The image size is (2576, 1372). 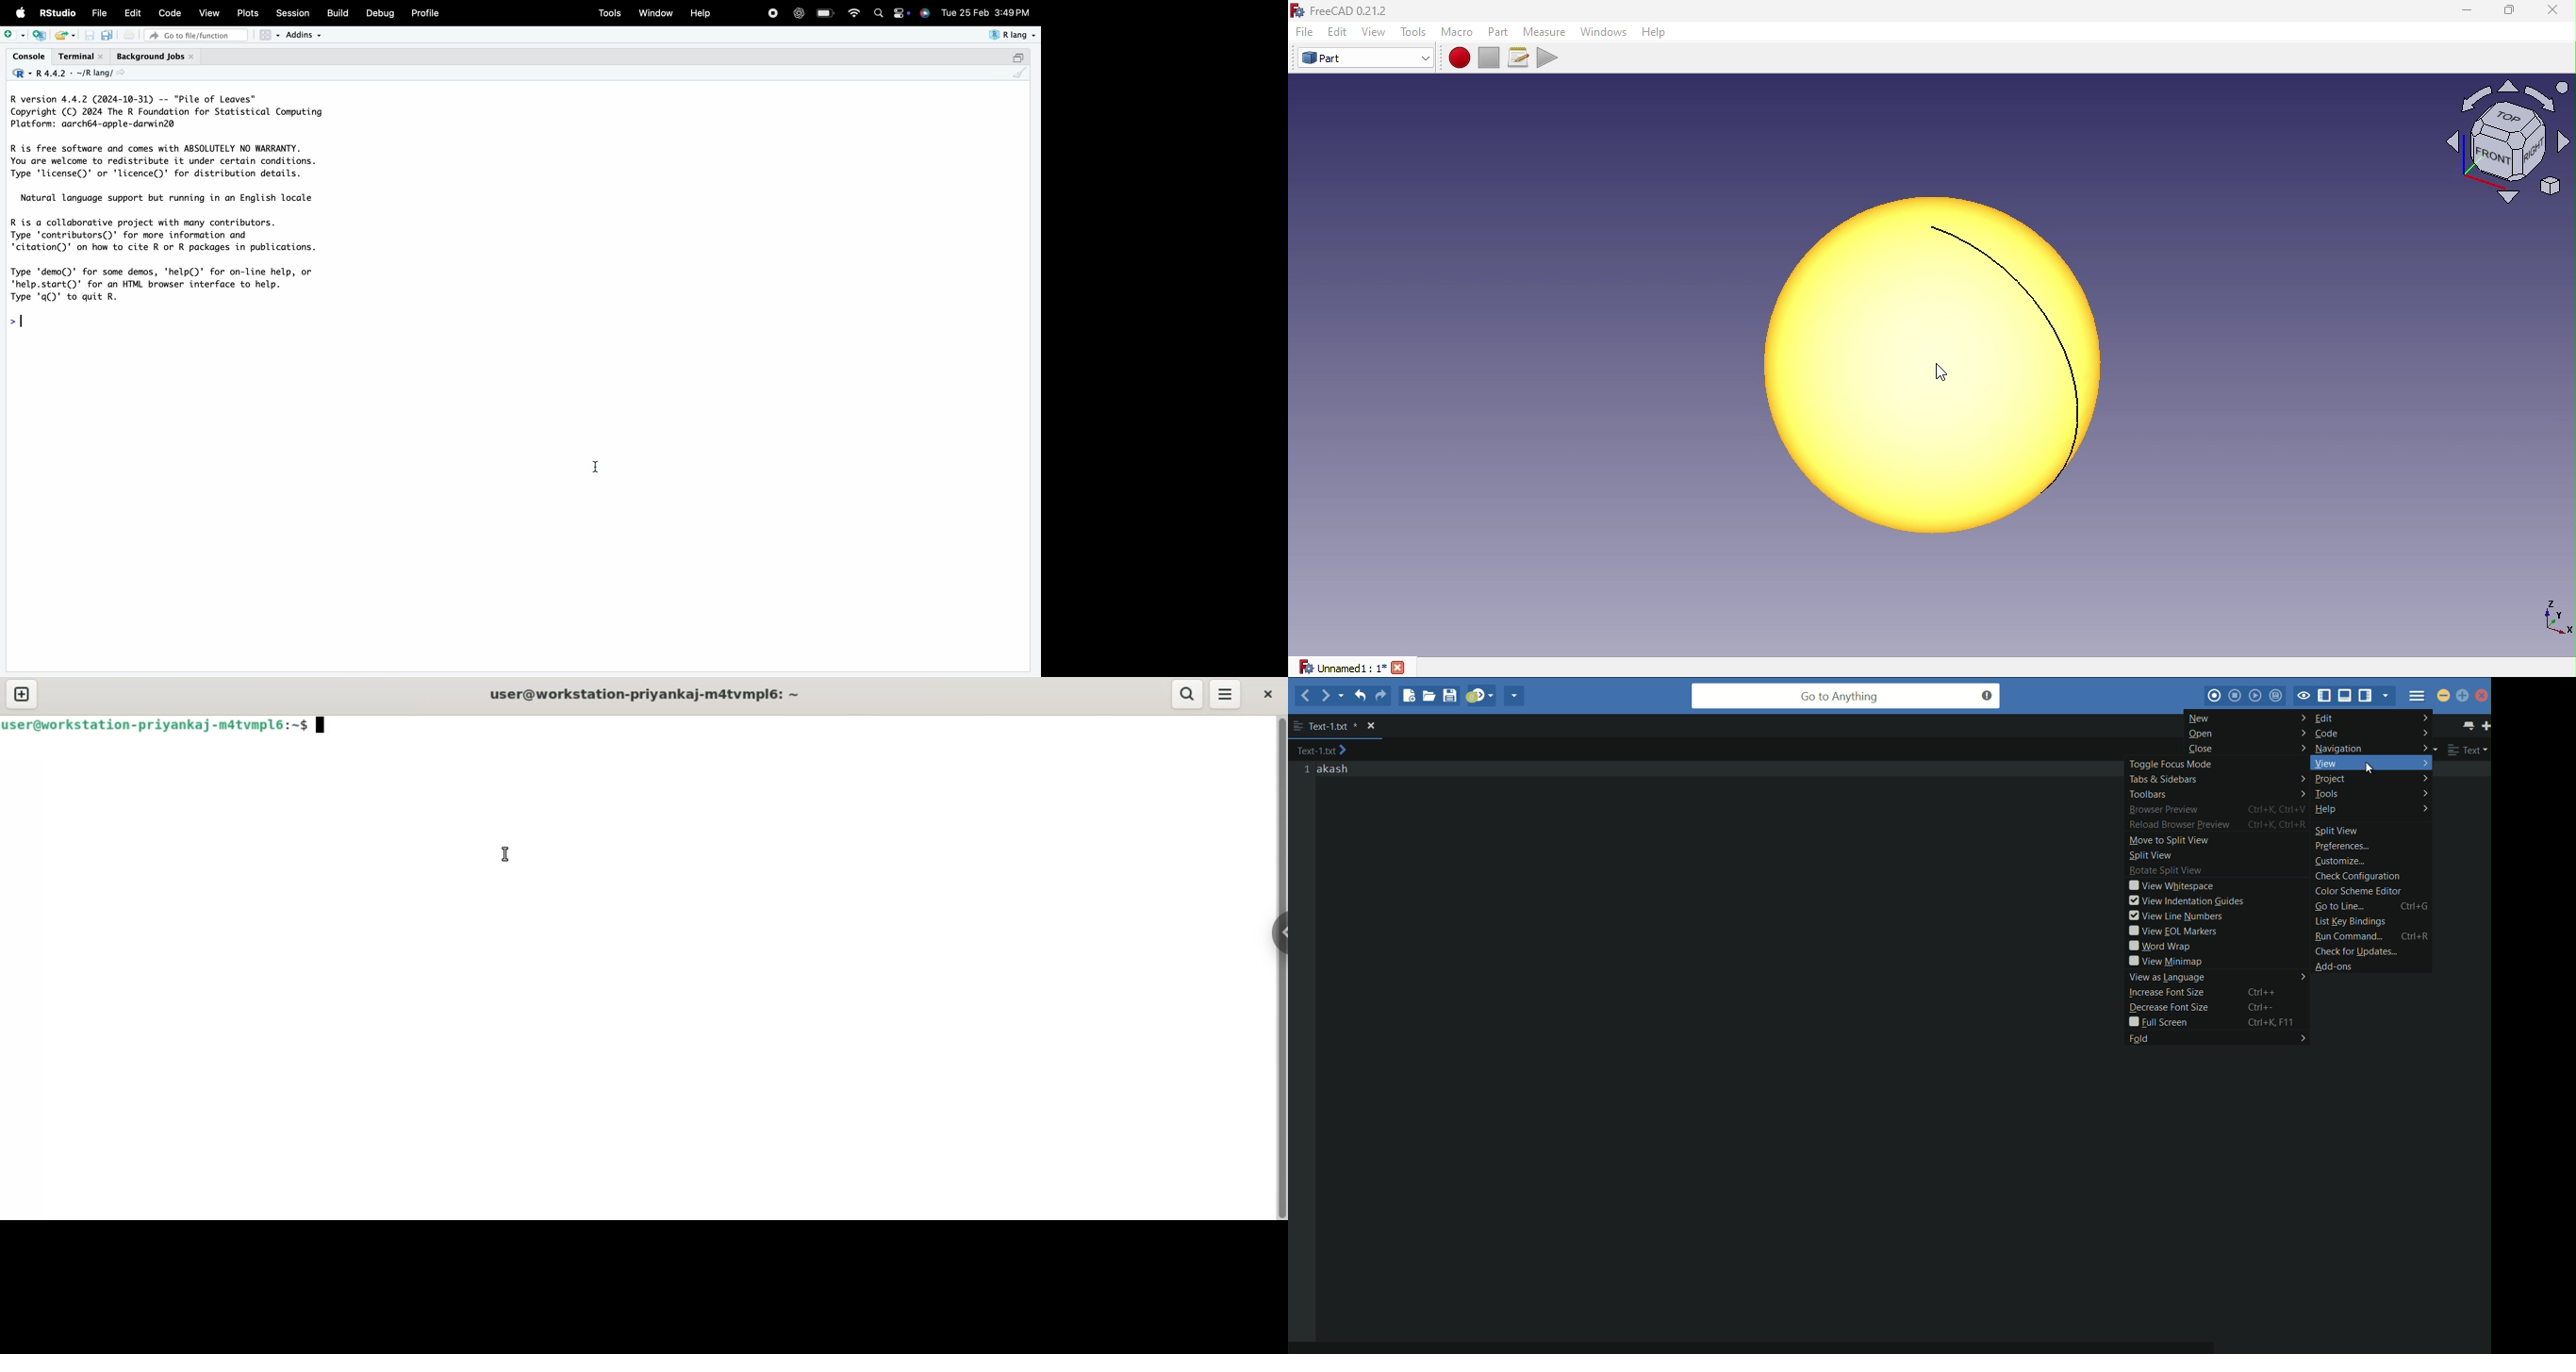 I want to click on increase font size, so click(x=2218, y=992).